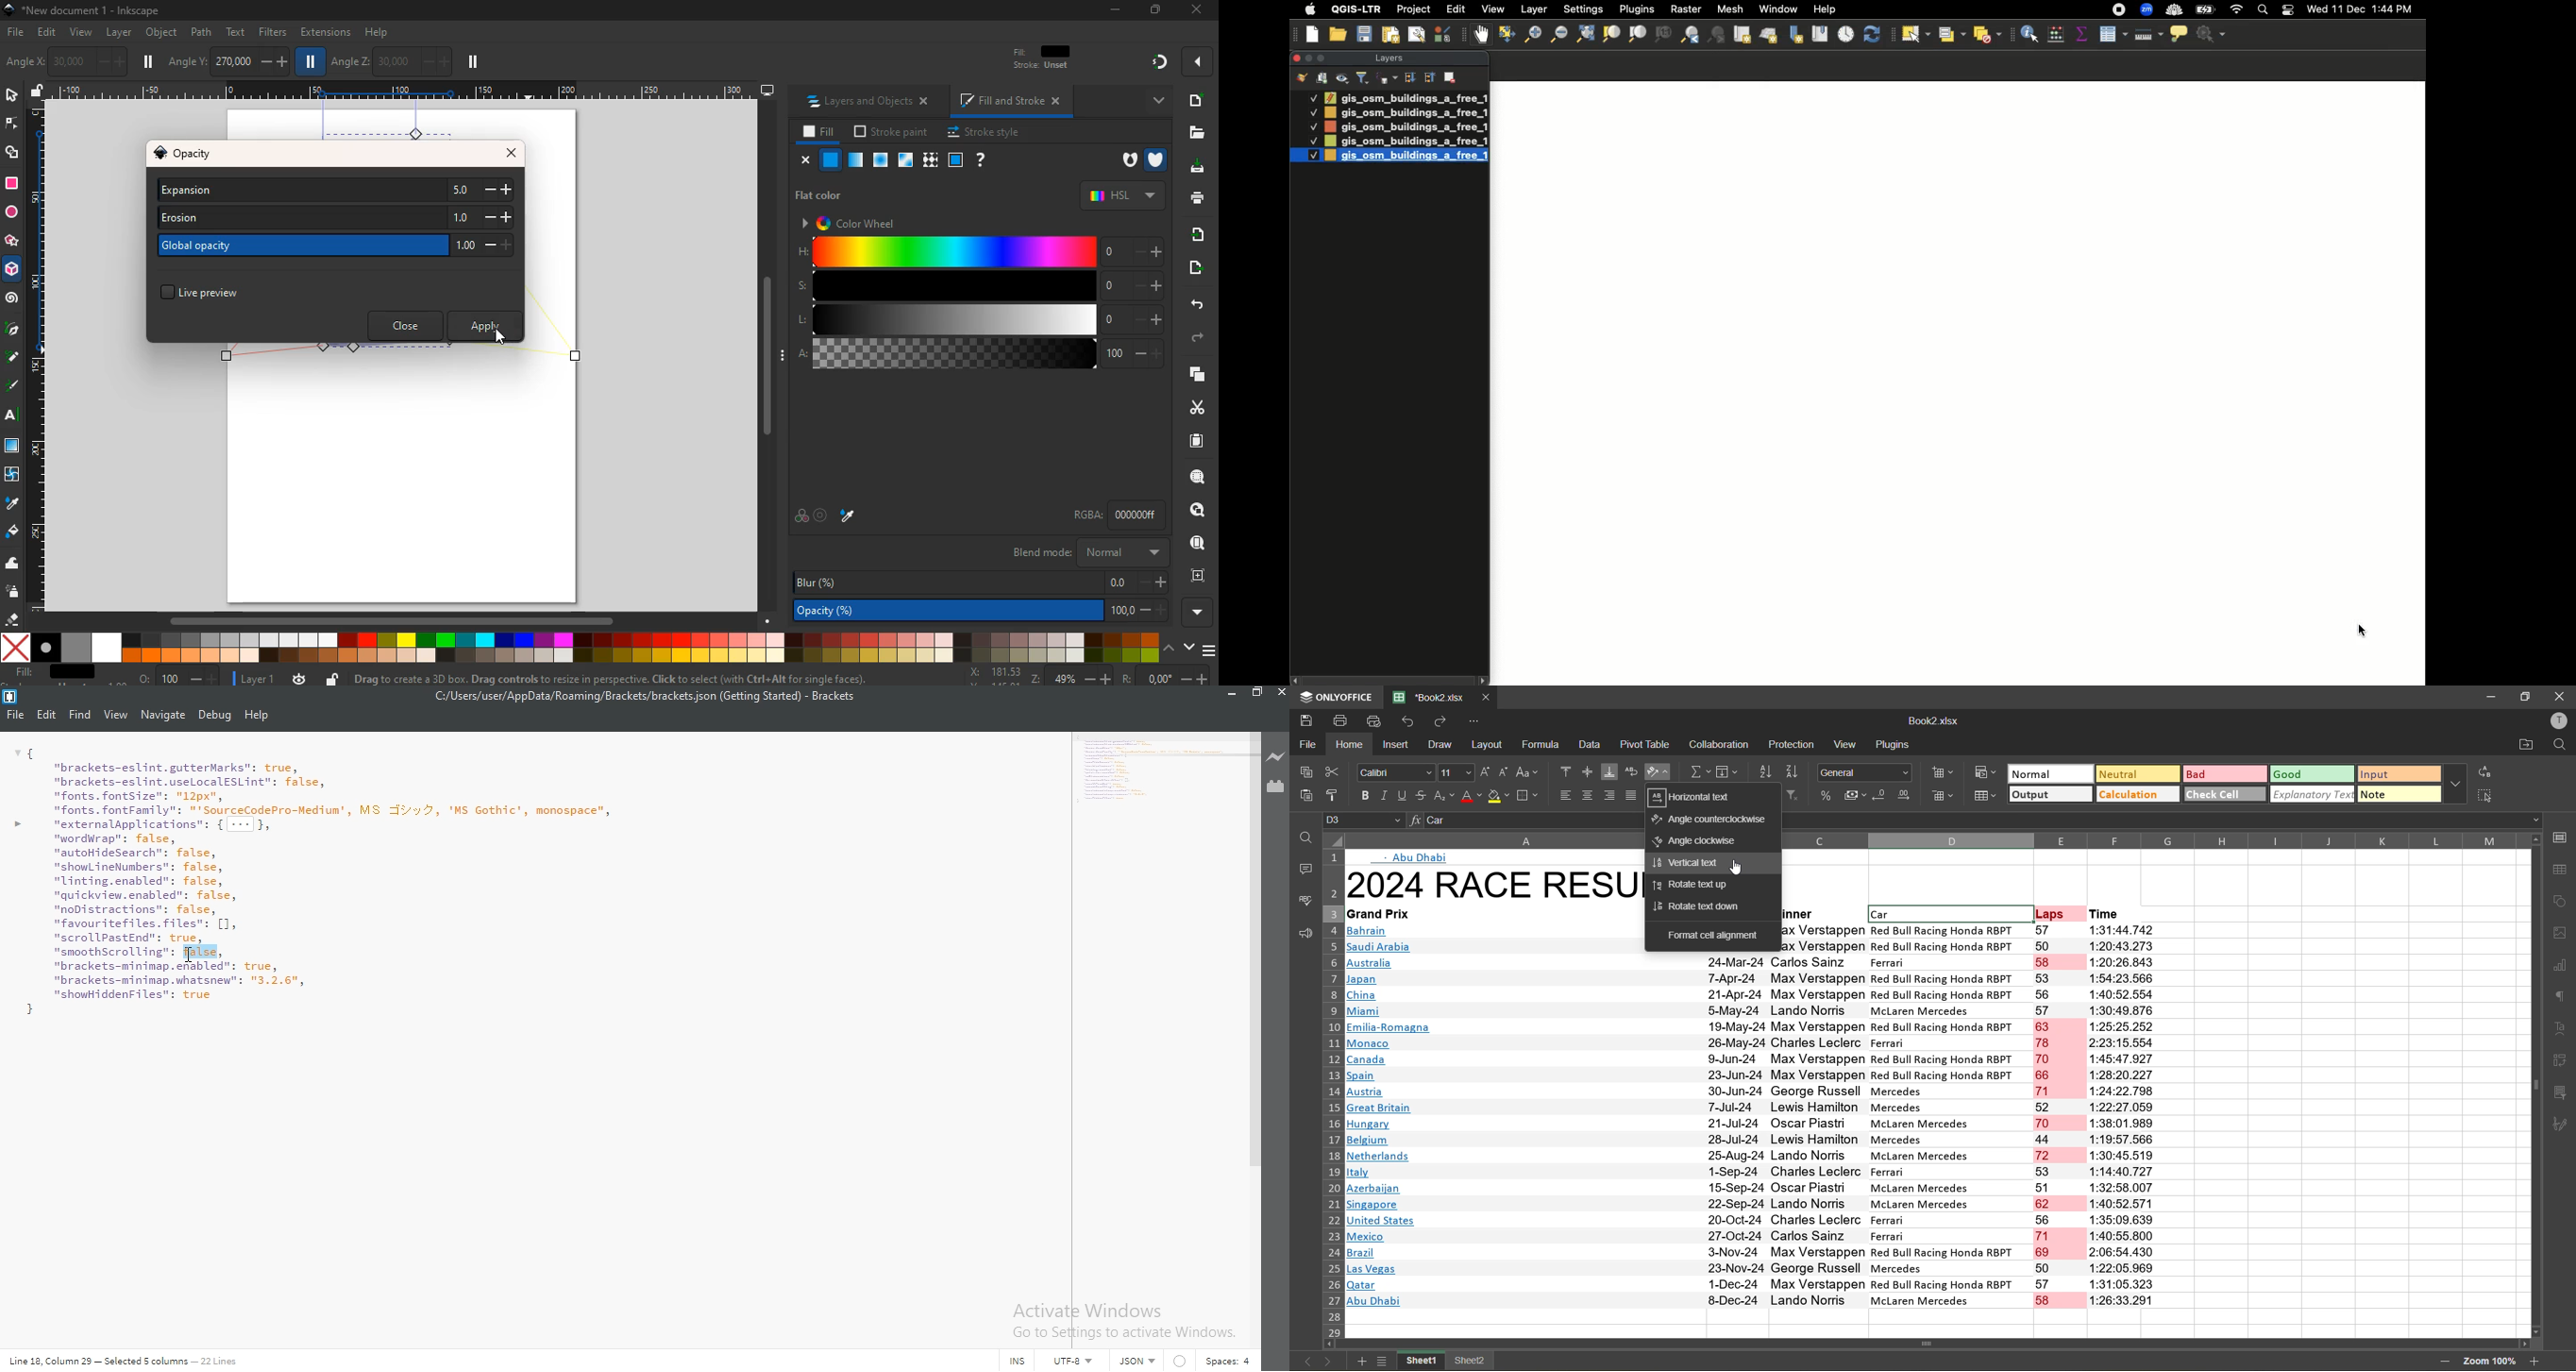 The width and height of the screenshot is (2576, 1372). I want to click on insert cells, so click(1942, 773).